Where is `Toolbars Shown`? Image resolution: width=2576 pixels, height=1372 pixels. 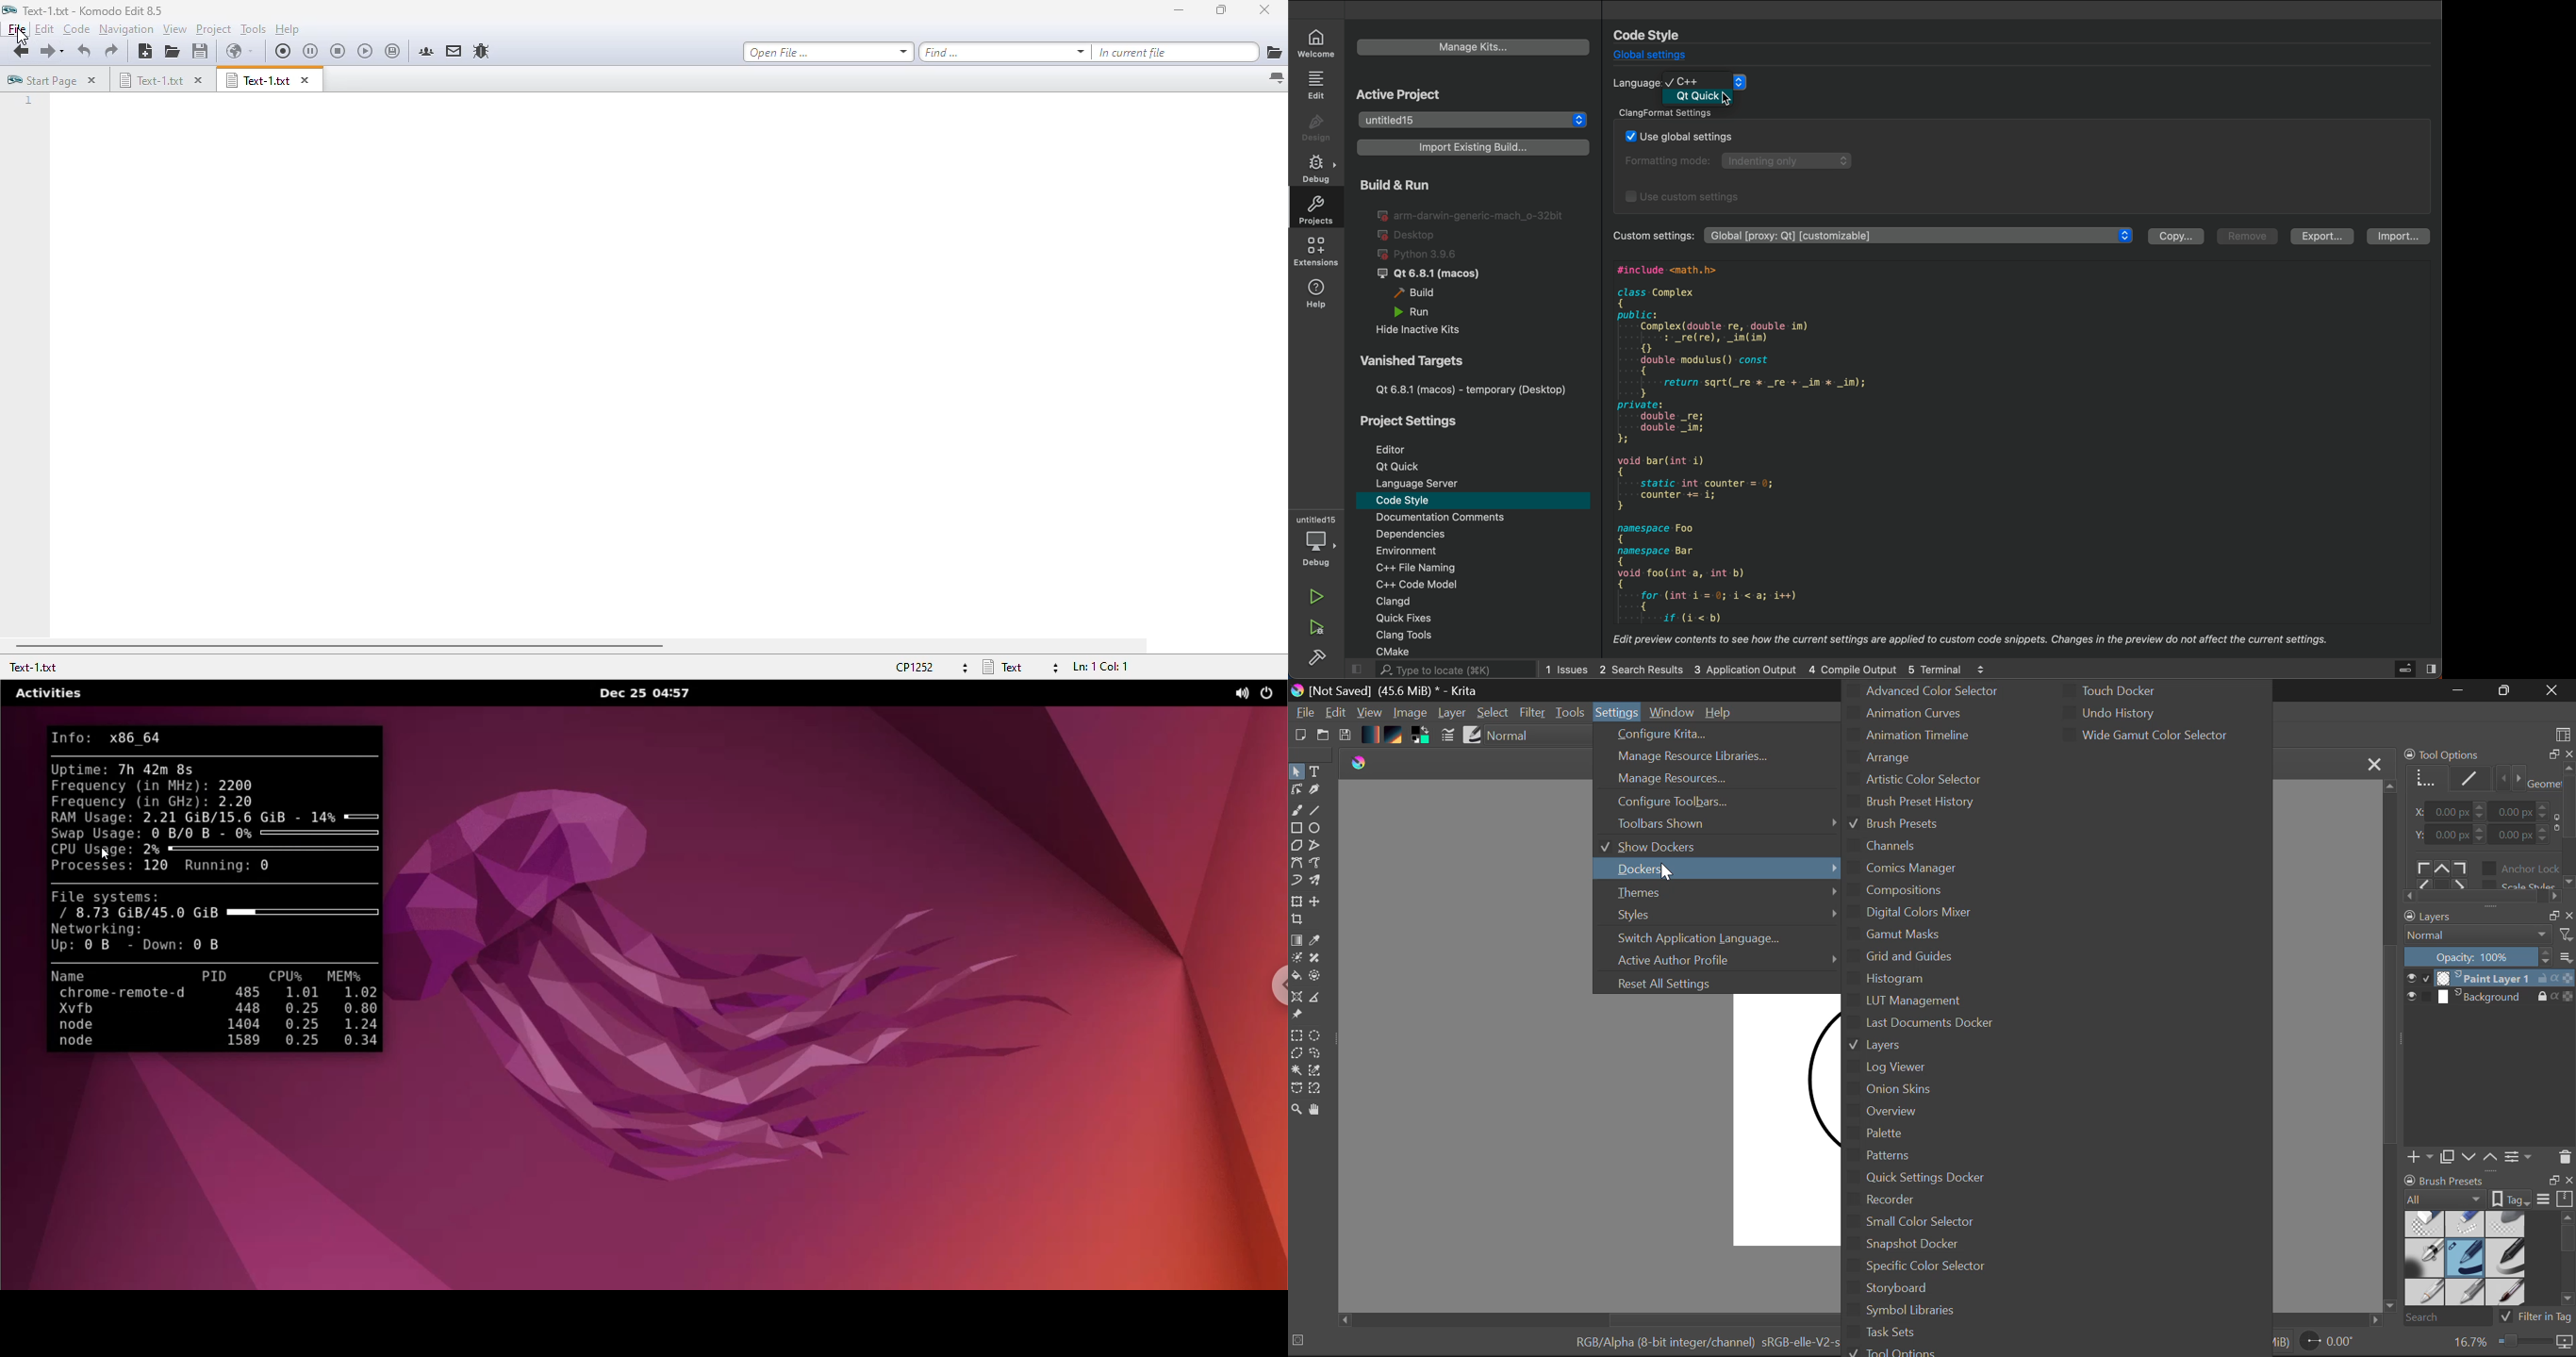 Toolbars Shown is located at coordinates (1717, 824).